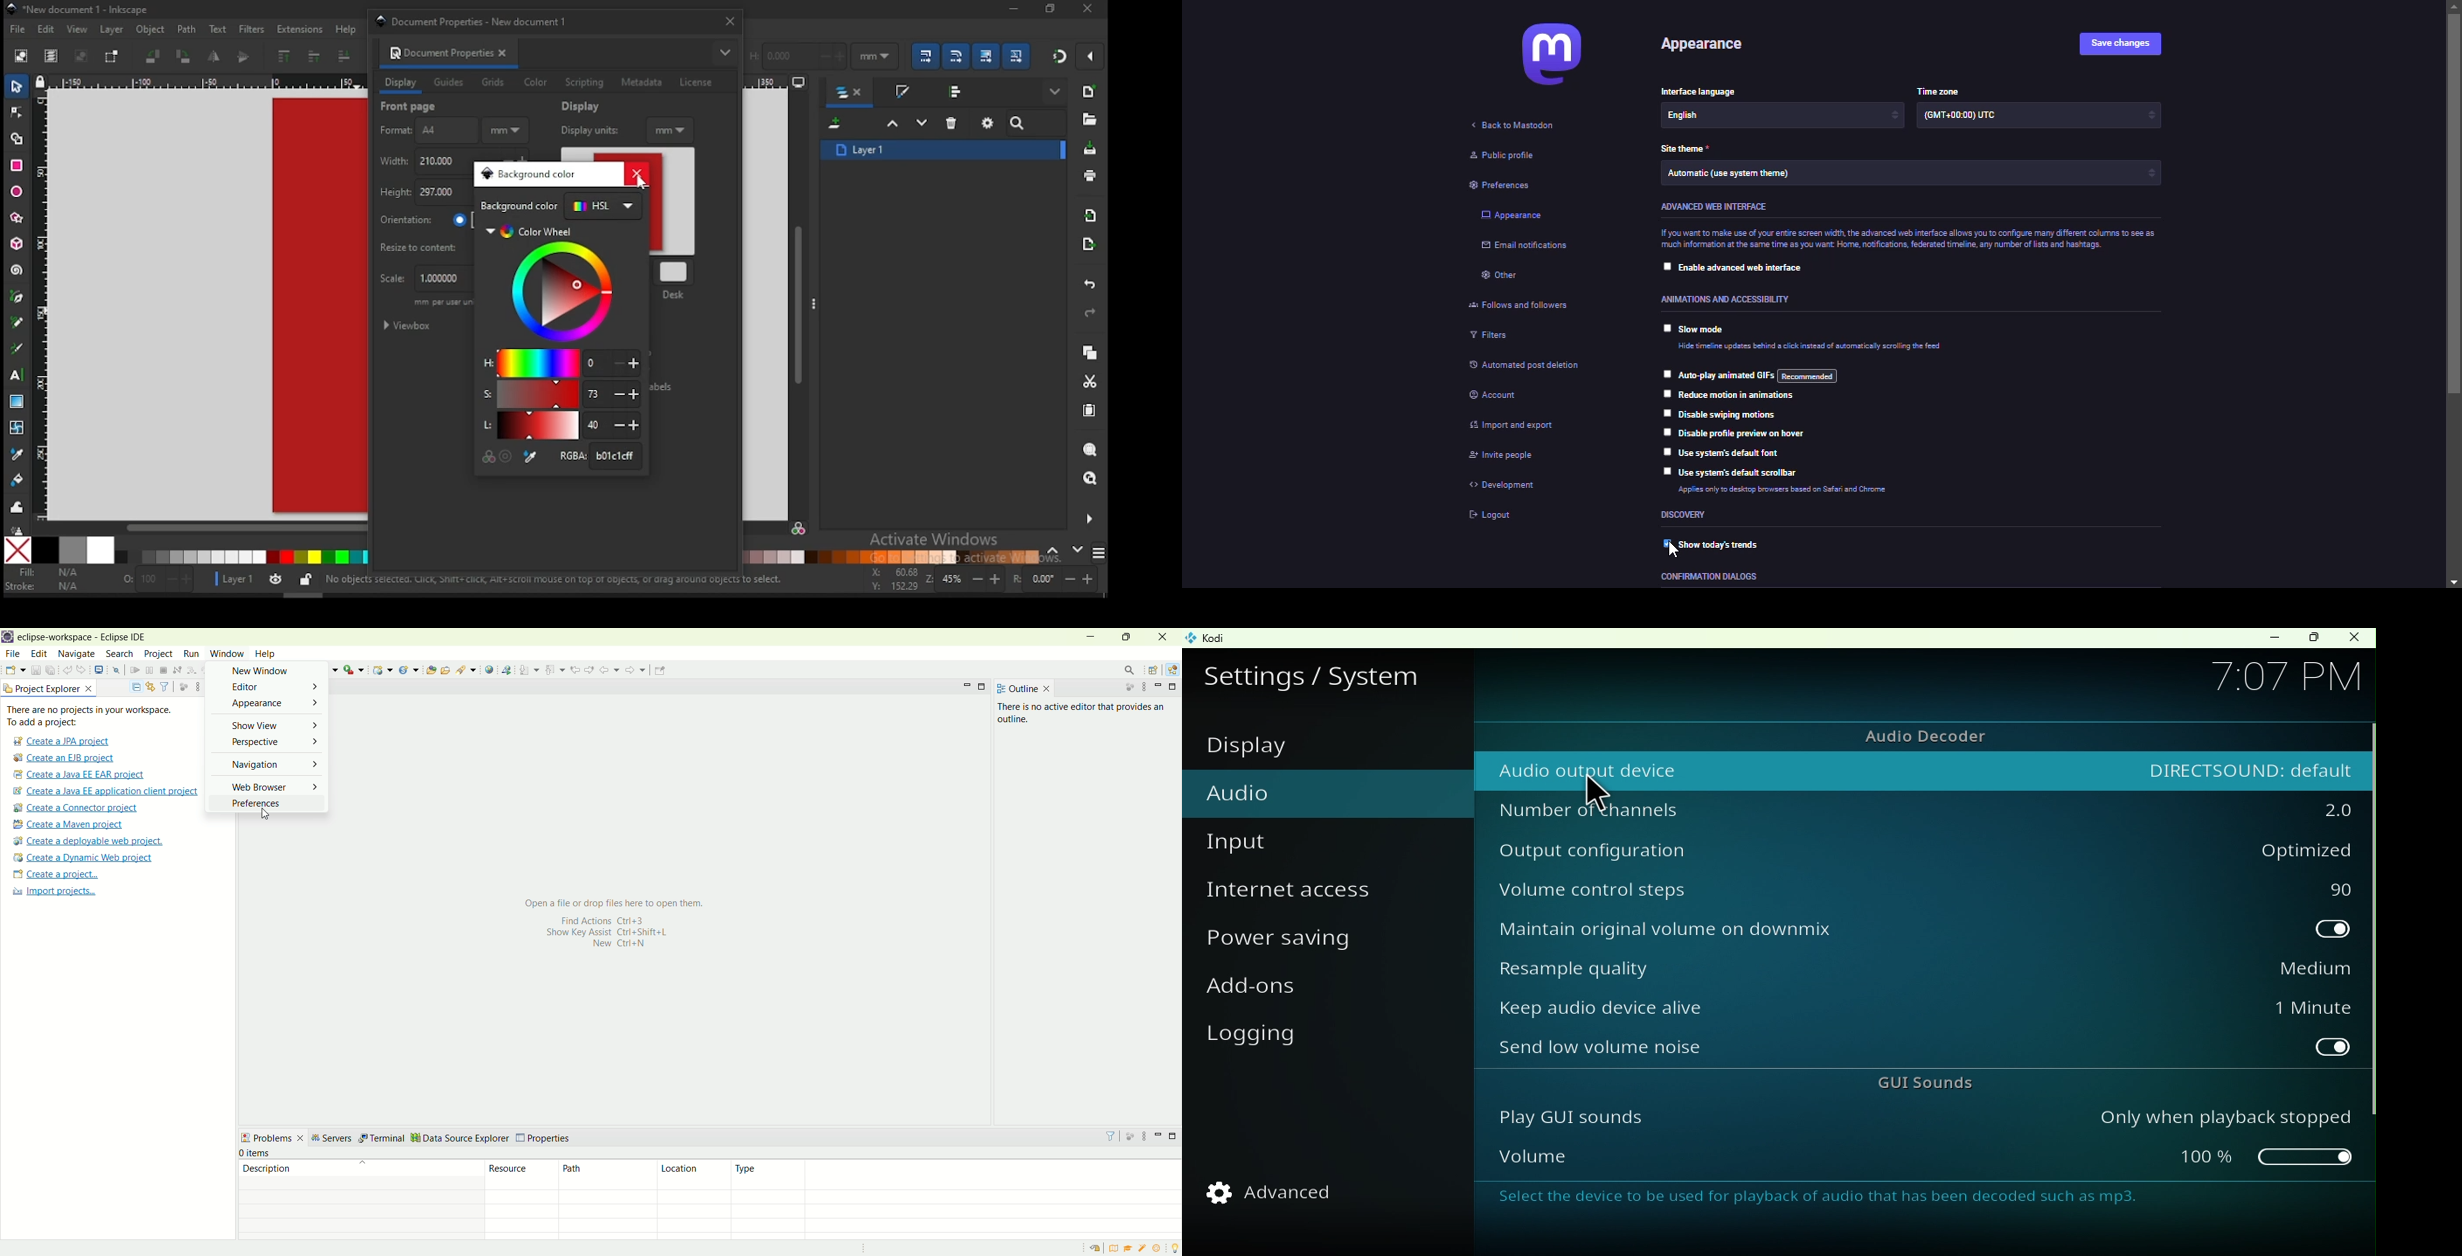  What do you see at coordinates (1089, 9) in the screenshot?
I see `restore` at bounding box center [1089, 9].